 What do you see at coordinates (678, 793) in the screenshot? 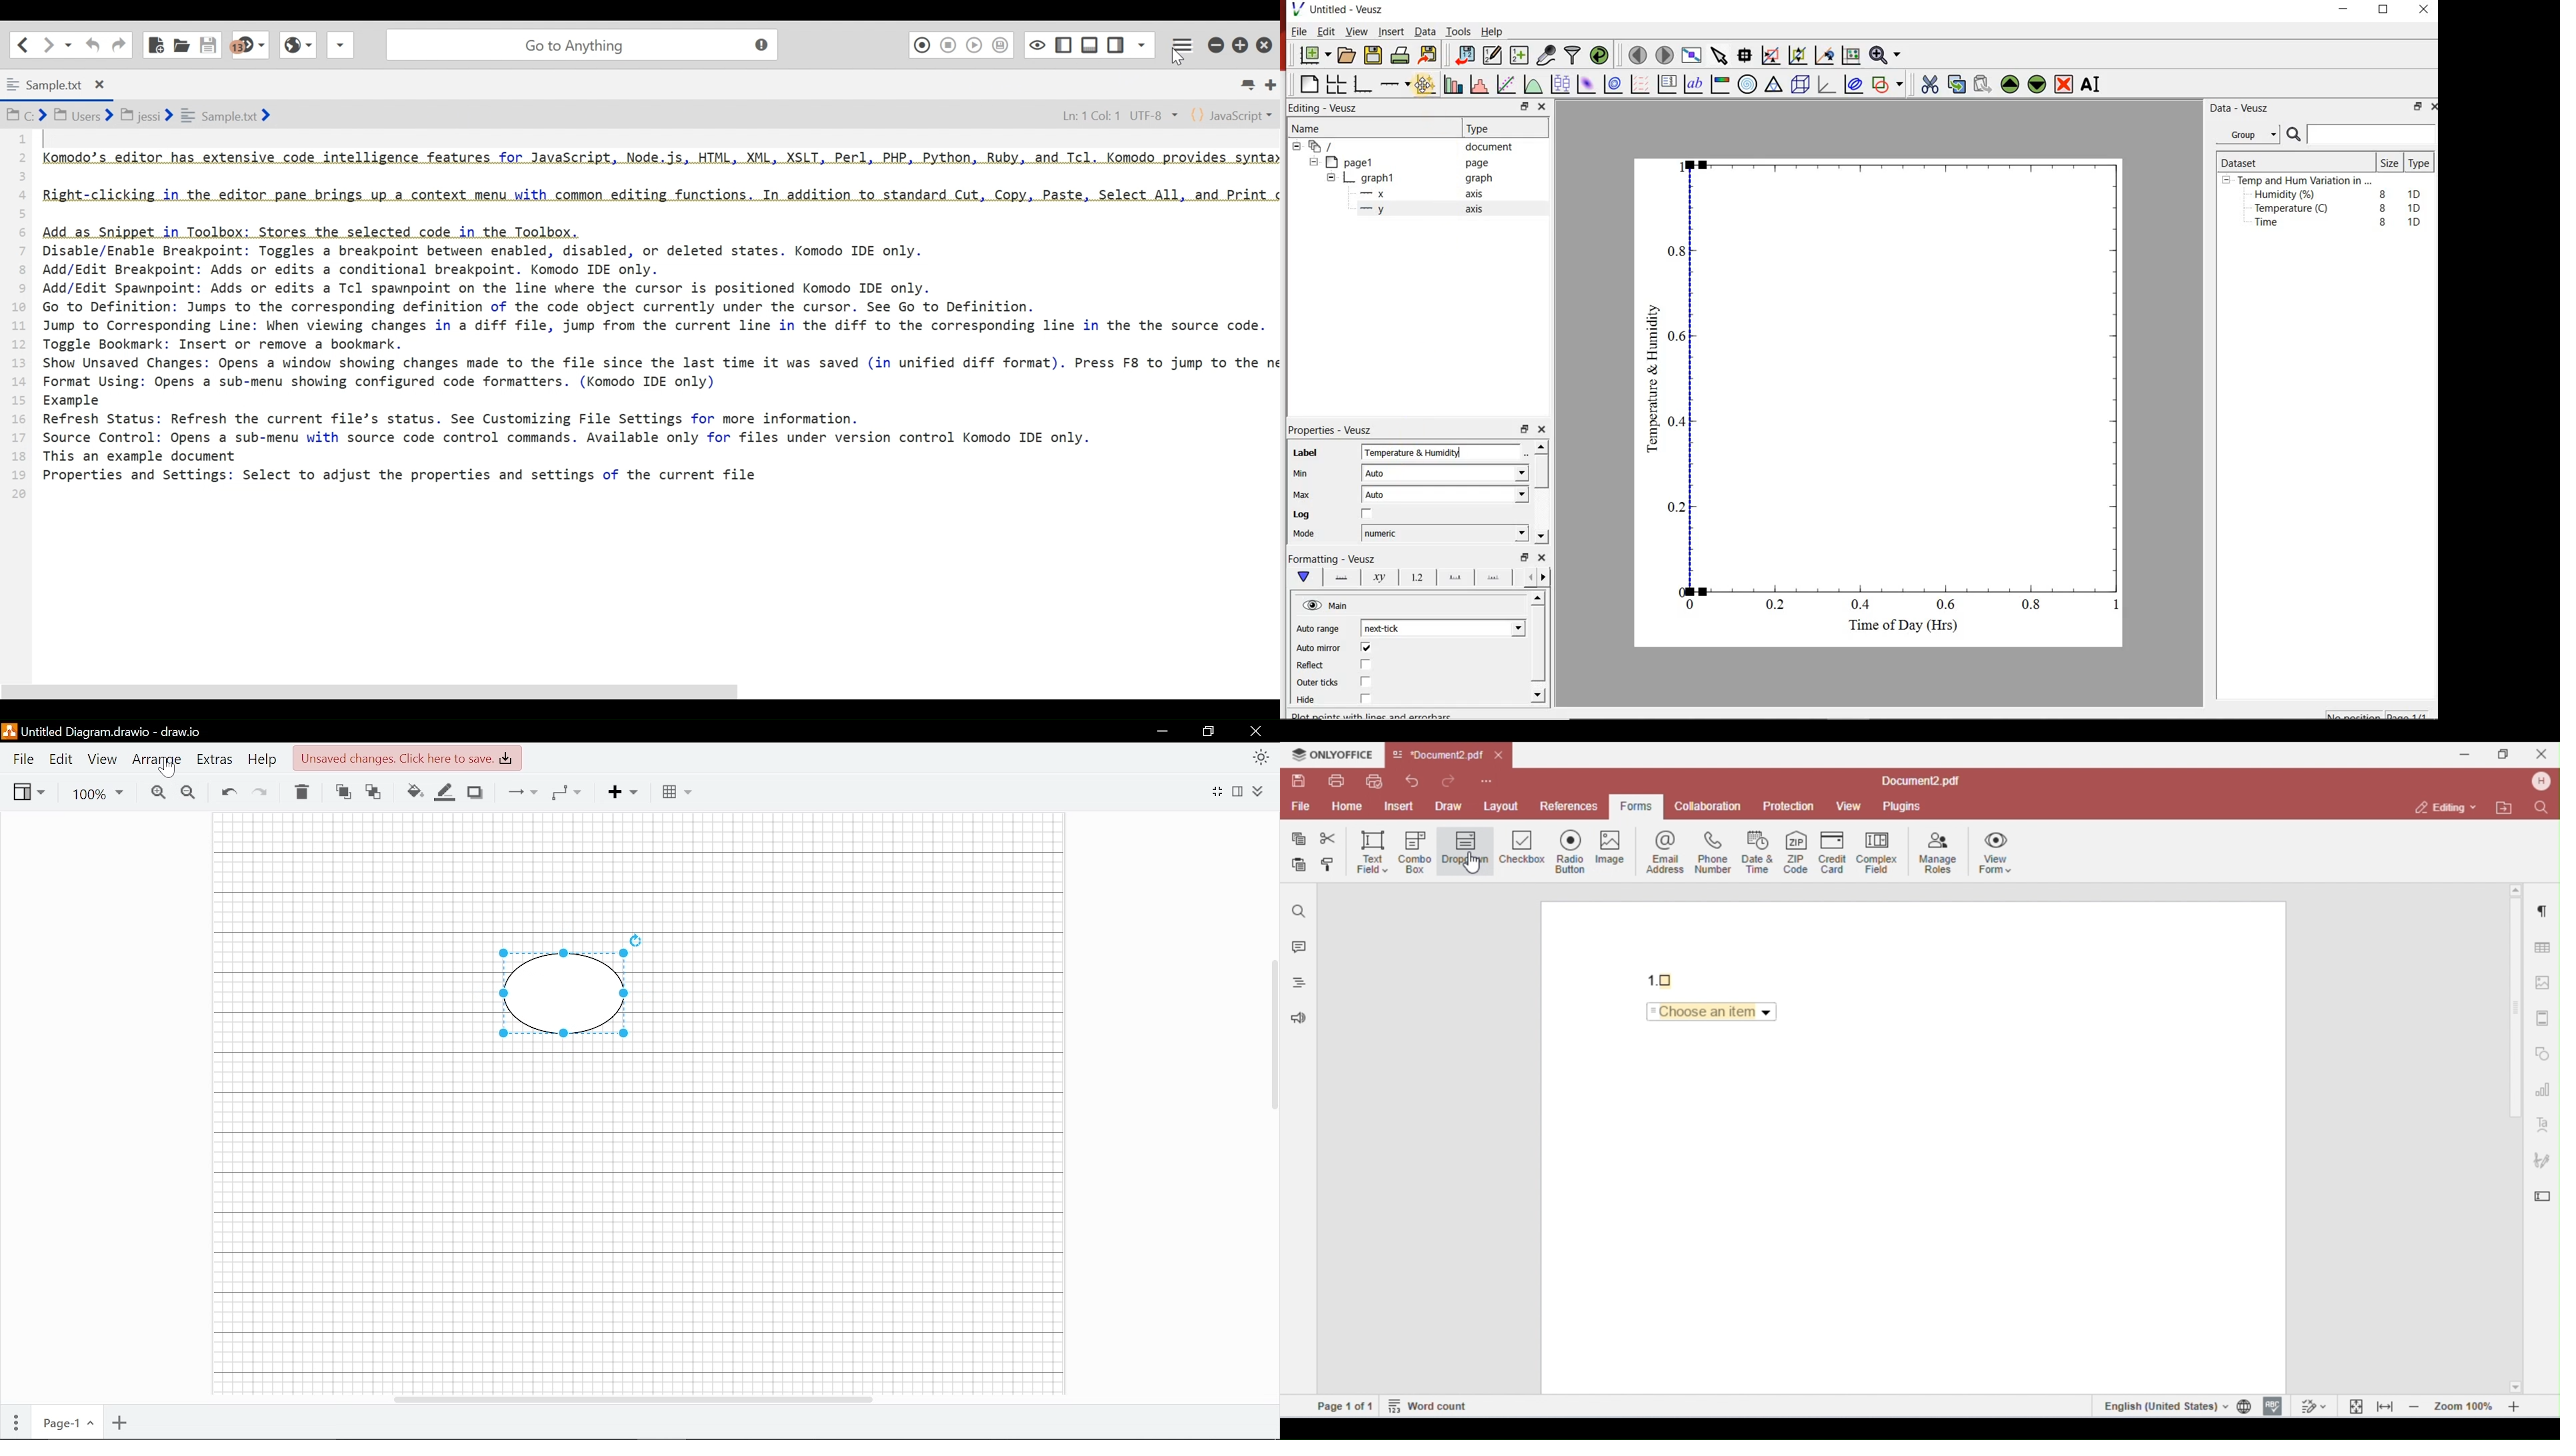
I see `Table` at bounding box center [678, 793].